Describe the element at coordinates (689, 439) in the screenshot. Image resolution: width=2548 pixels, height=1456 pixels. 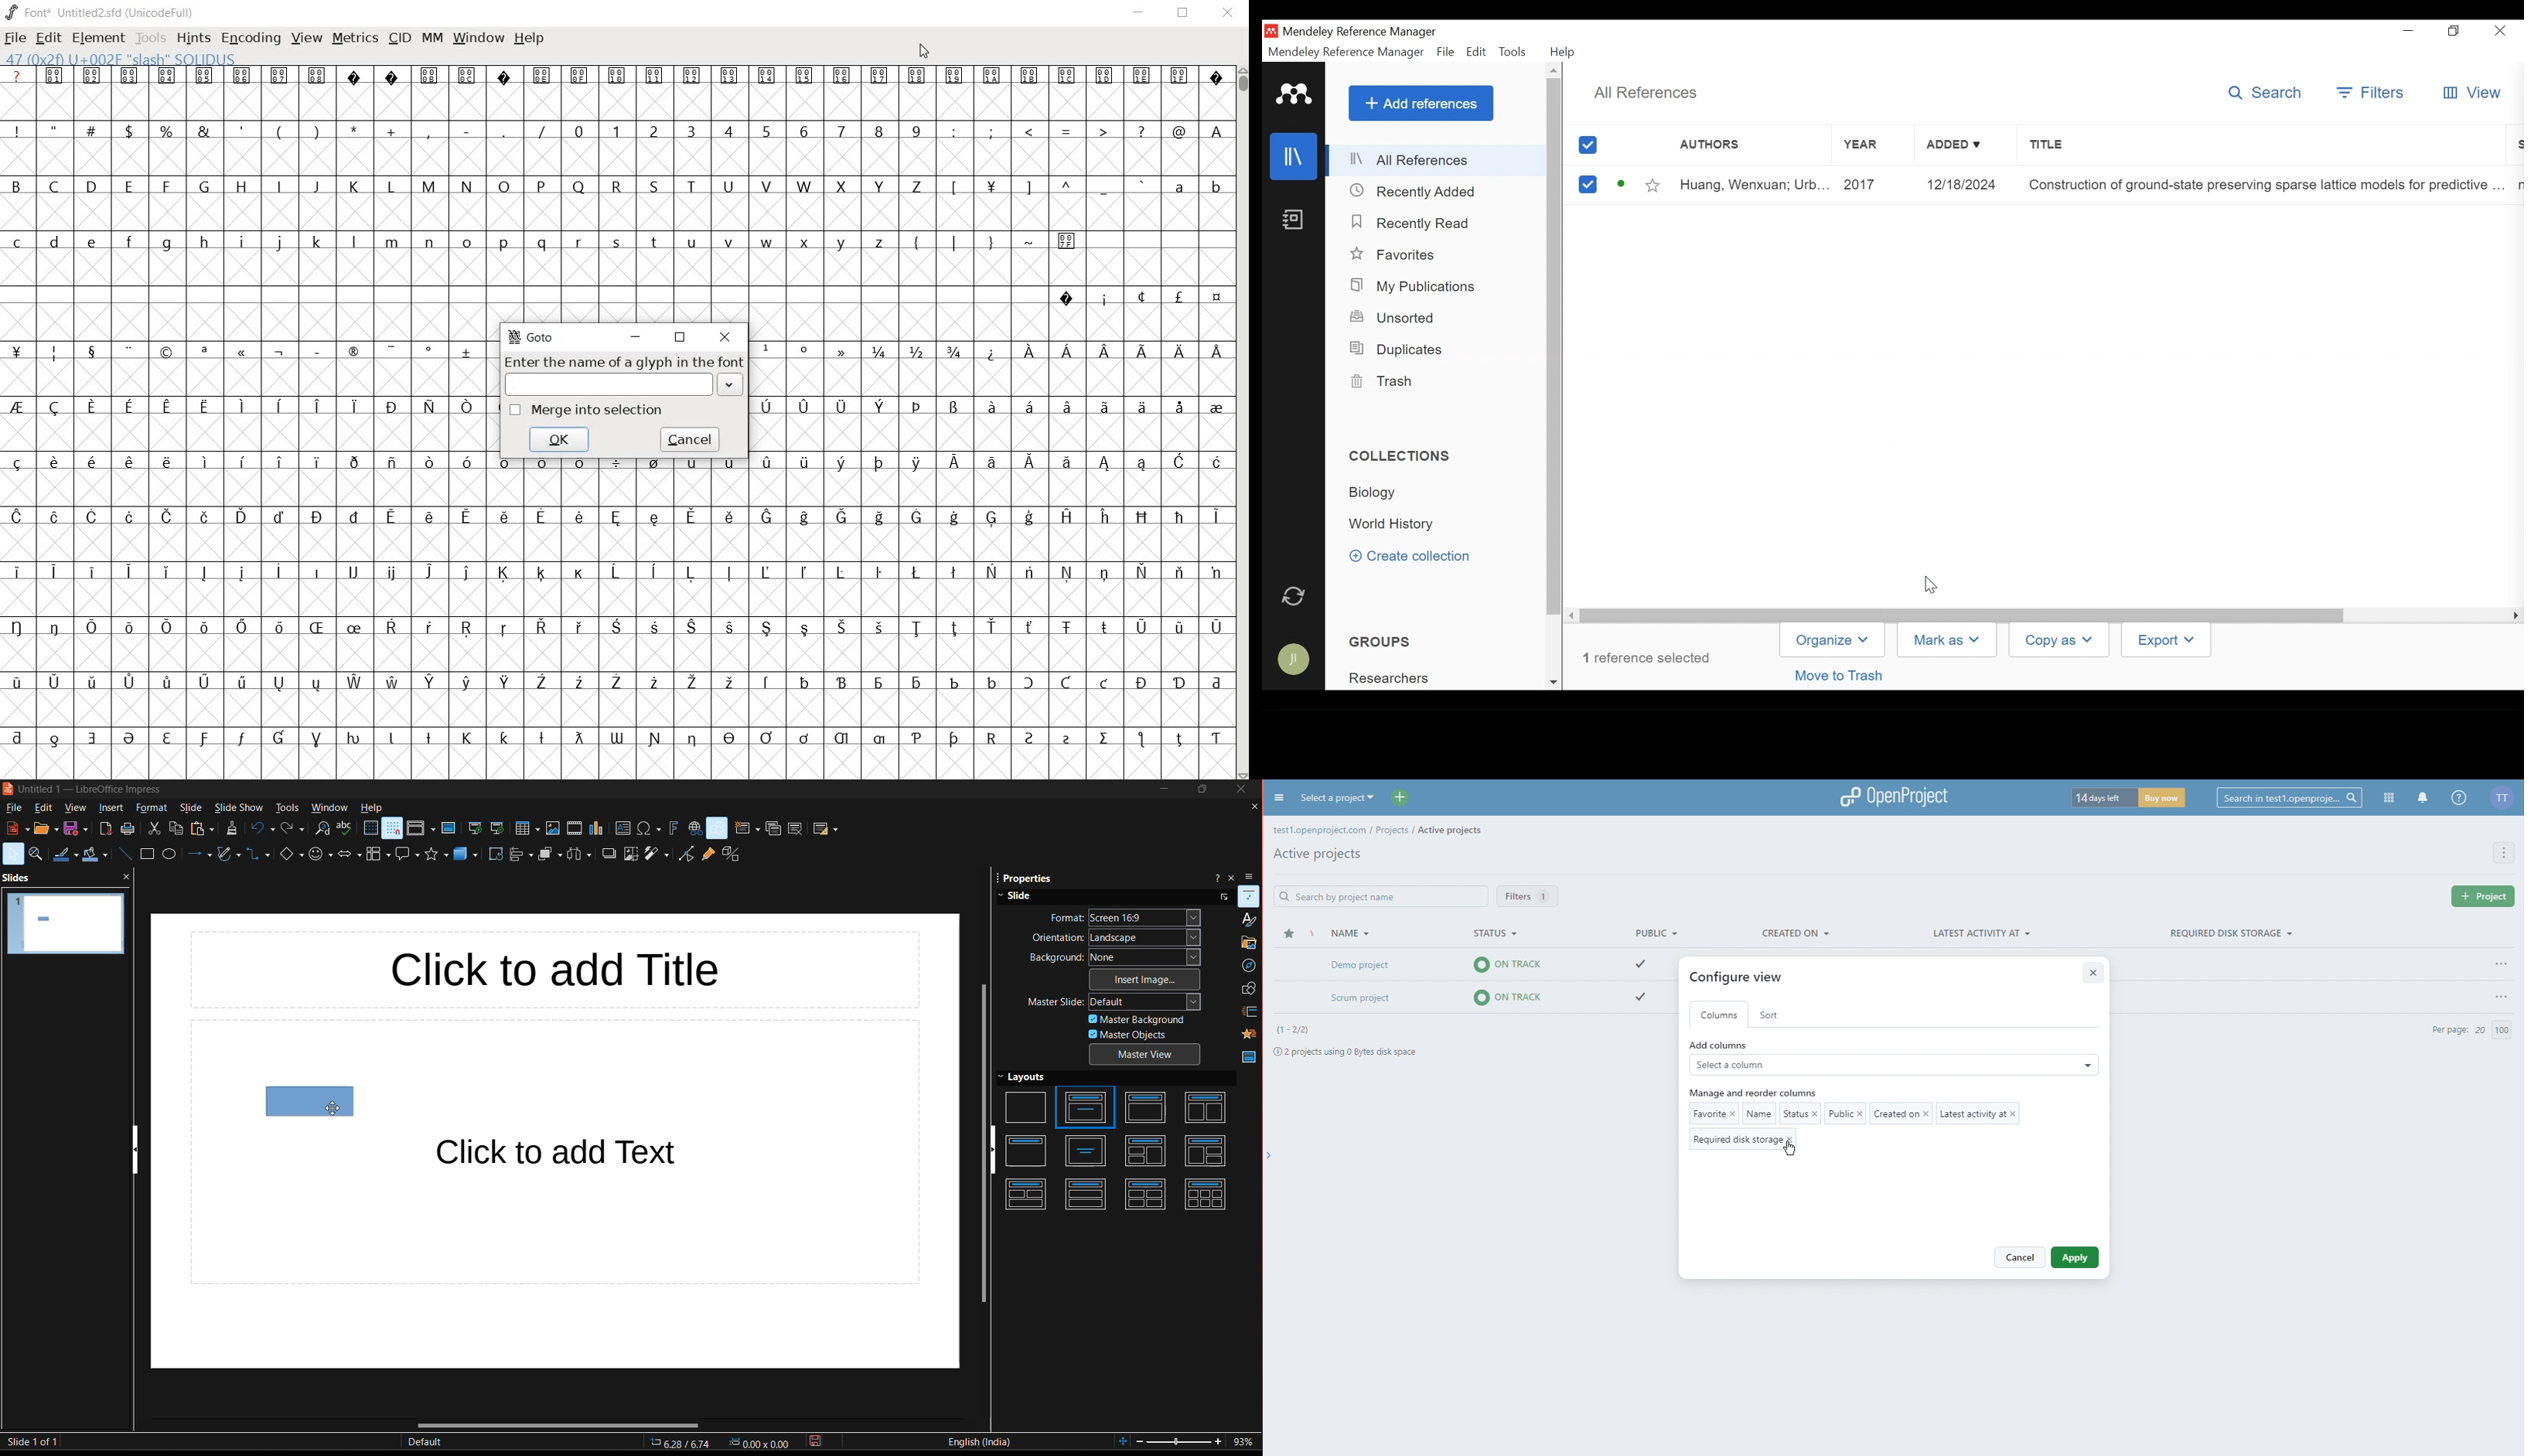
I see `cancel` at that location.